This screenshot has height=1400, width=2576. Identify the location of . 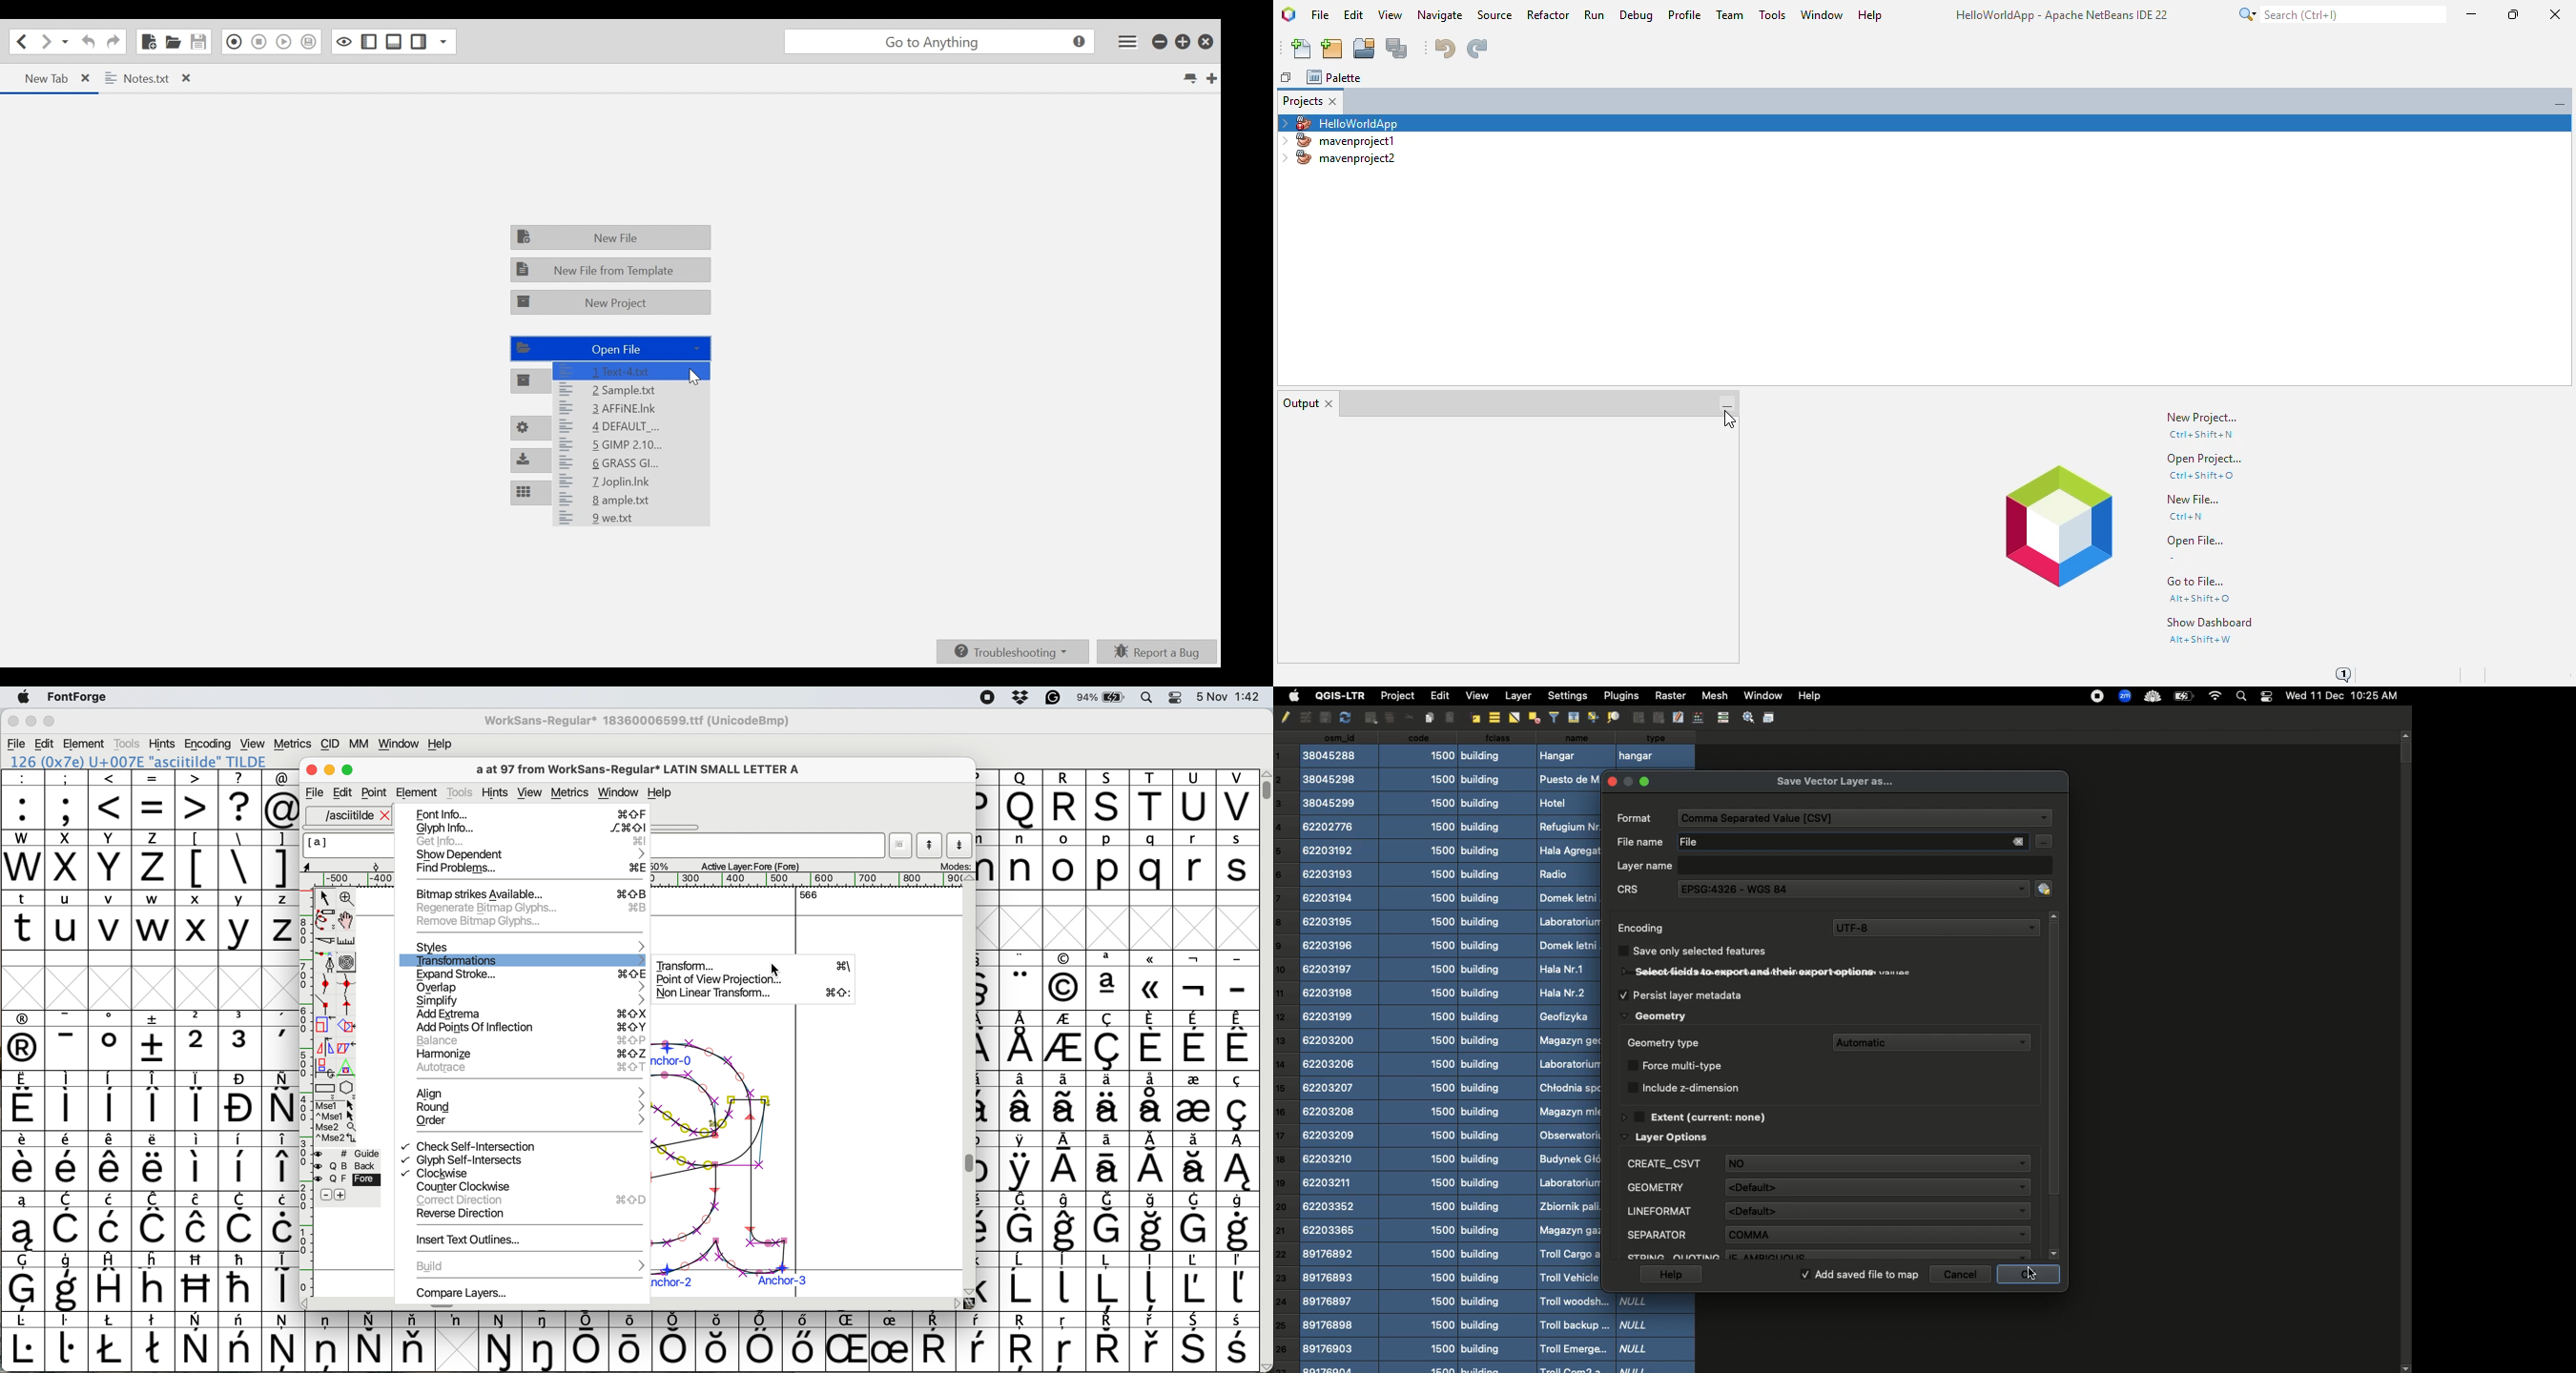
(1024, 1342).